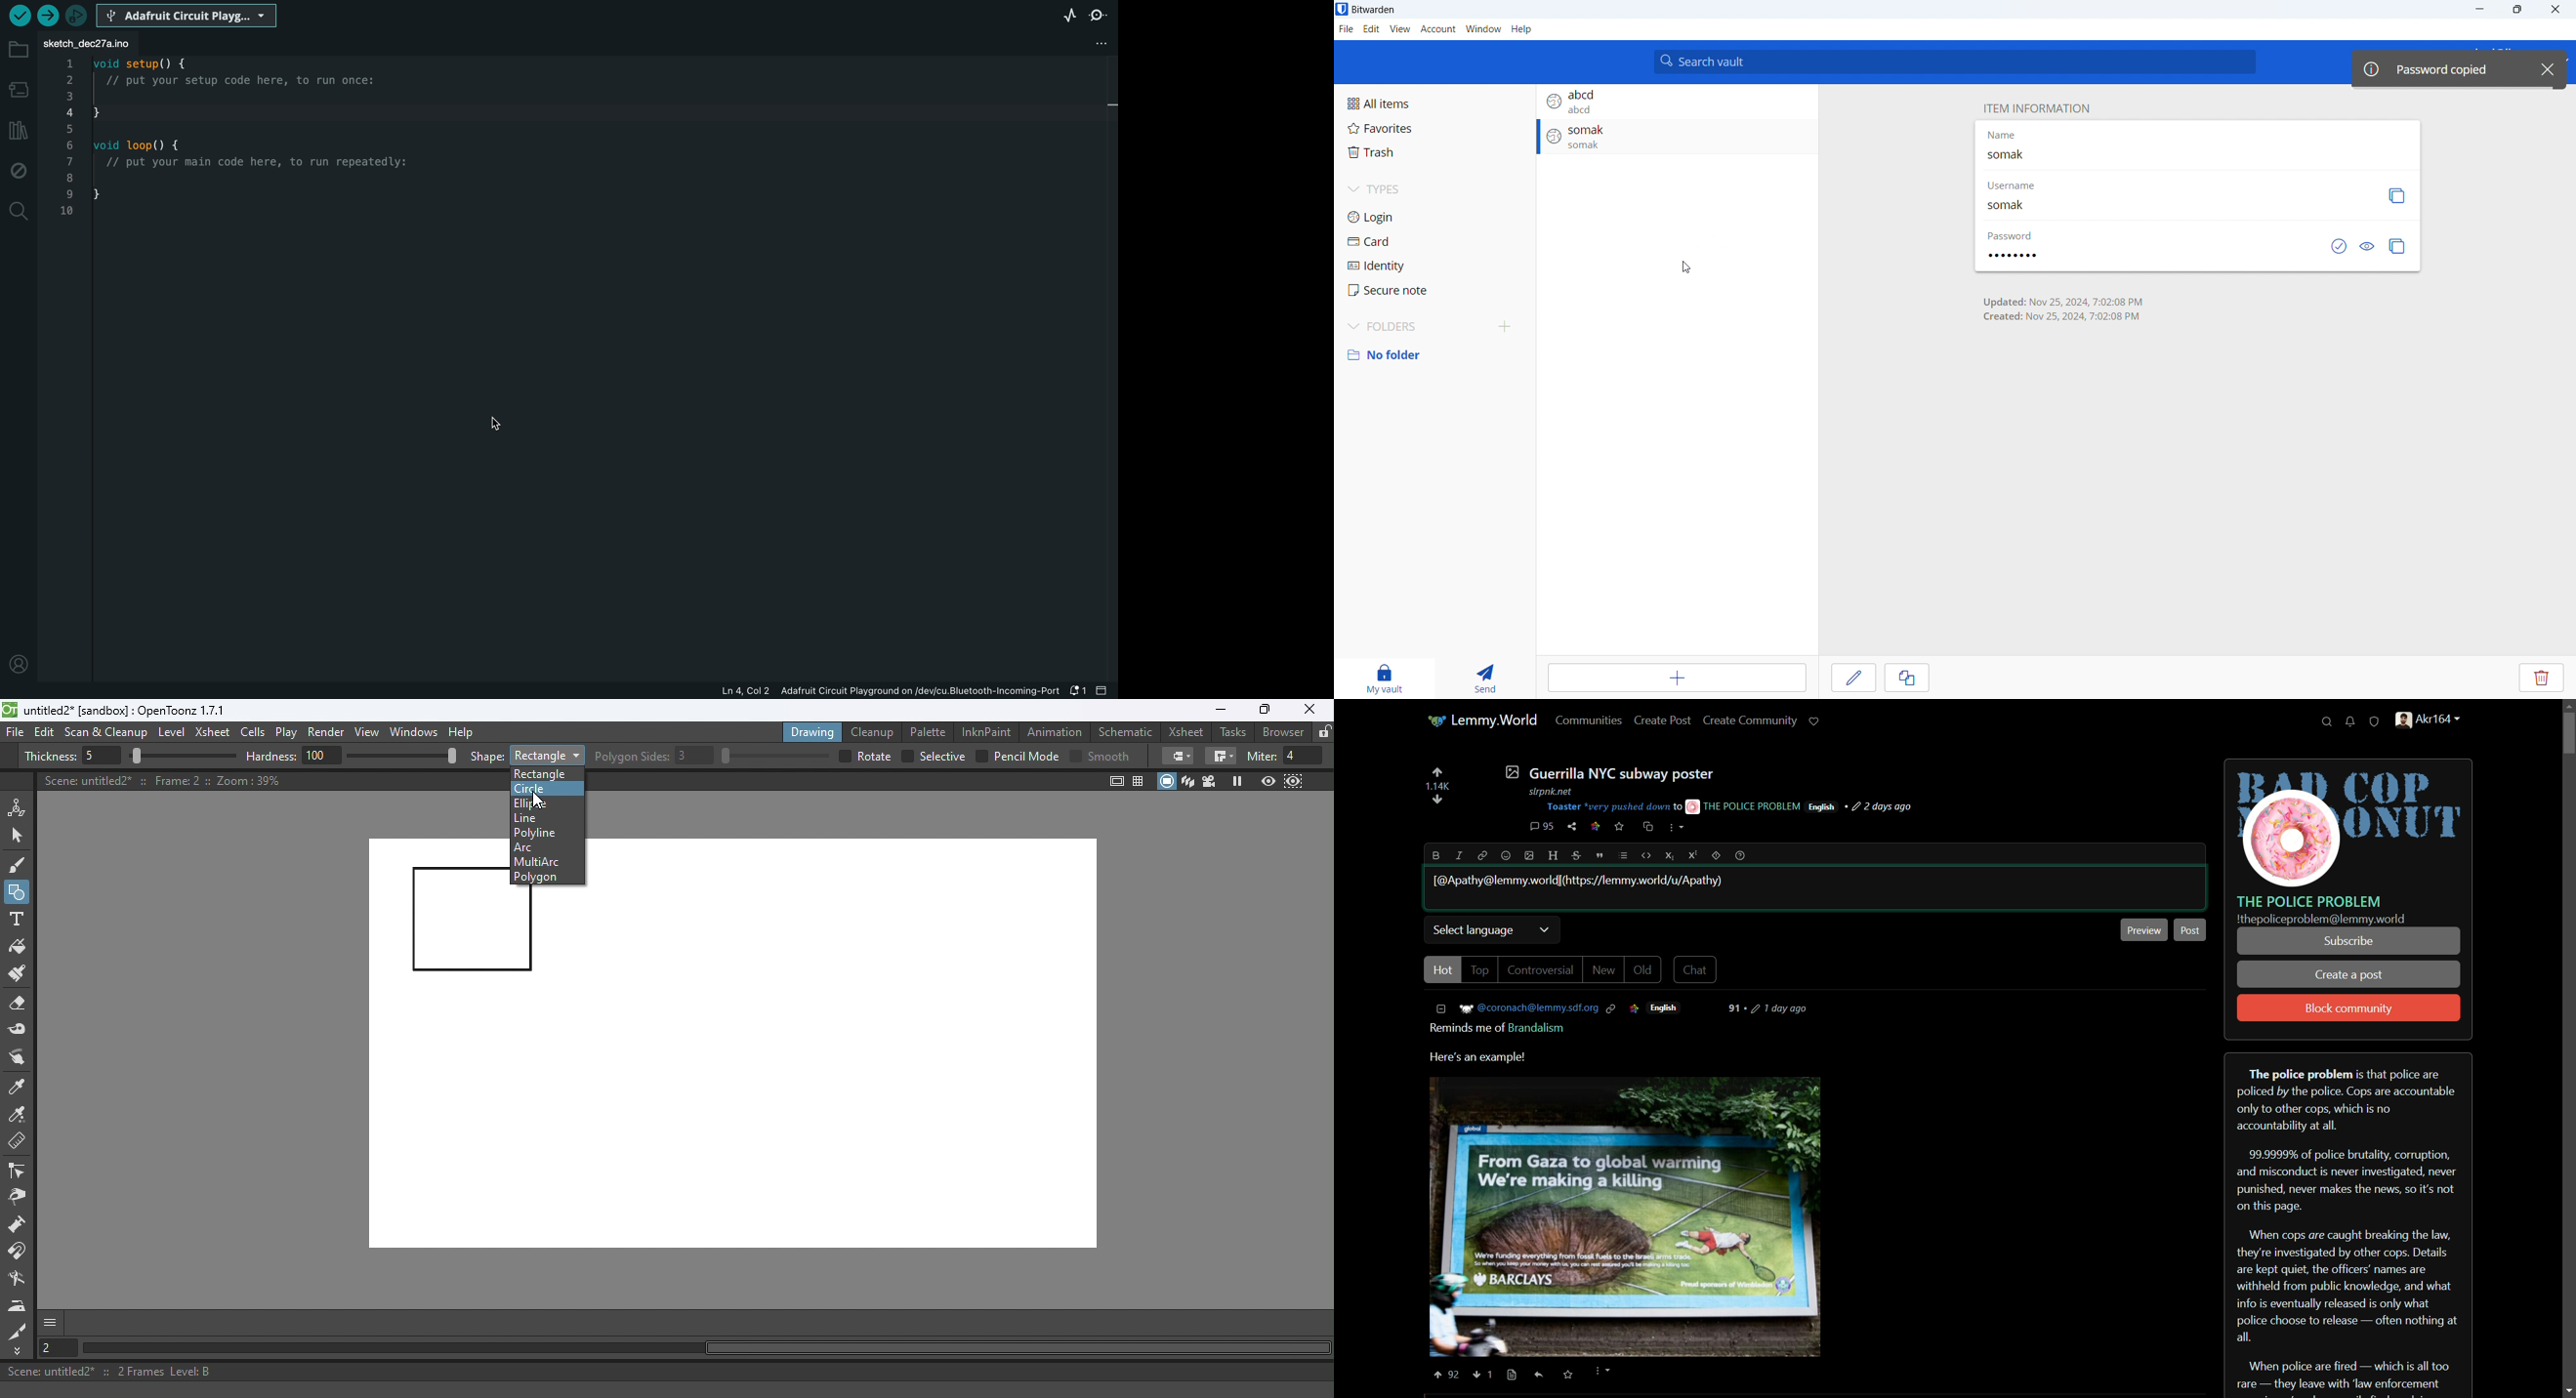 This screenshot has width=2576, height=1400. I want to click on trash, so click(1434, 152).